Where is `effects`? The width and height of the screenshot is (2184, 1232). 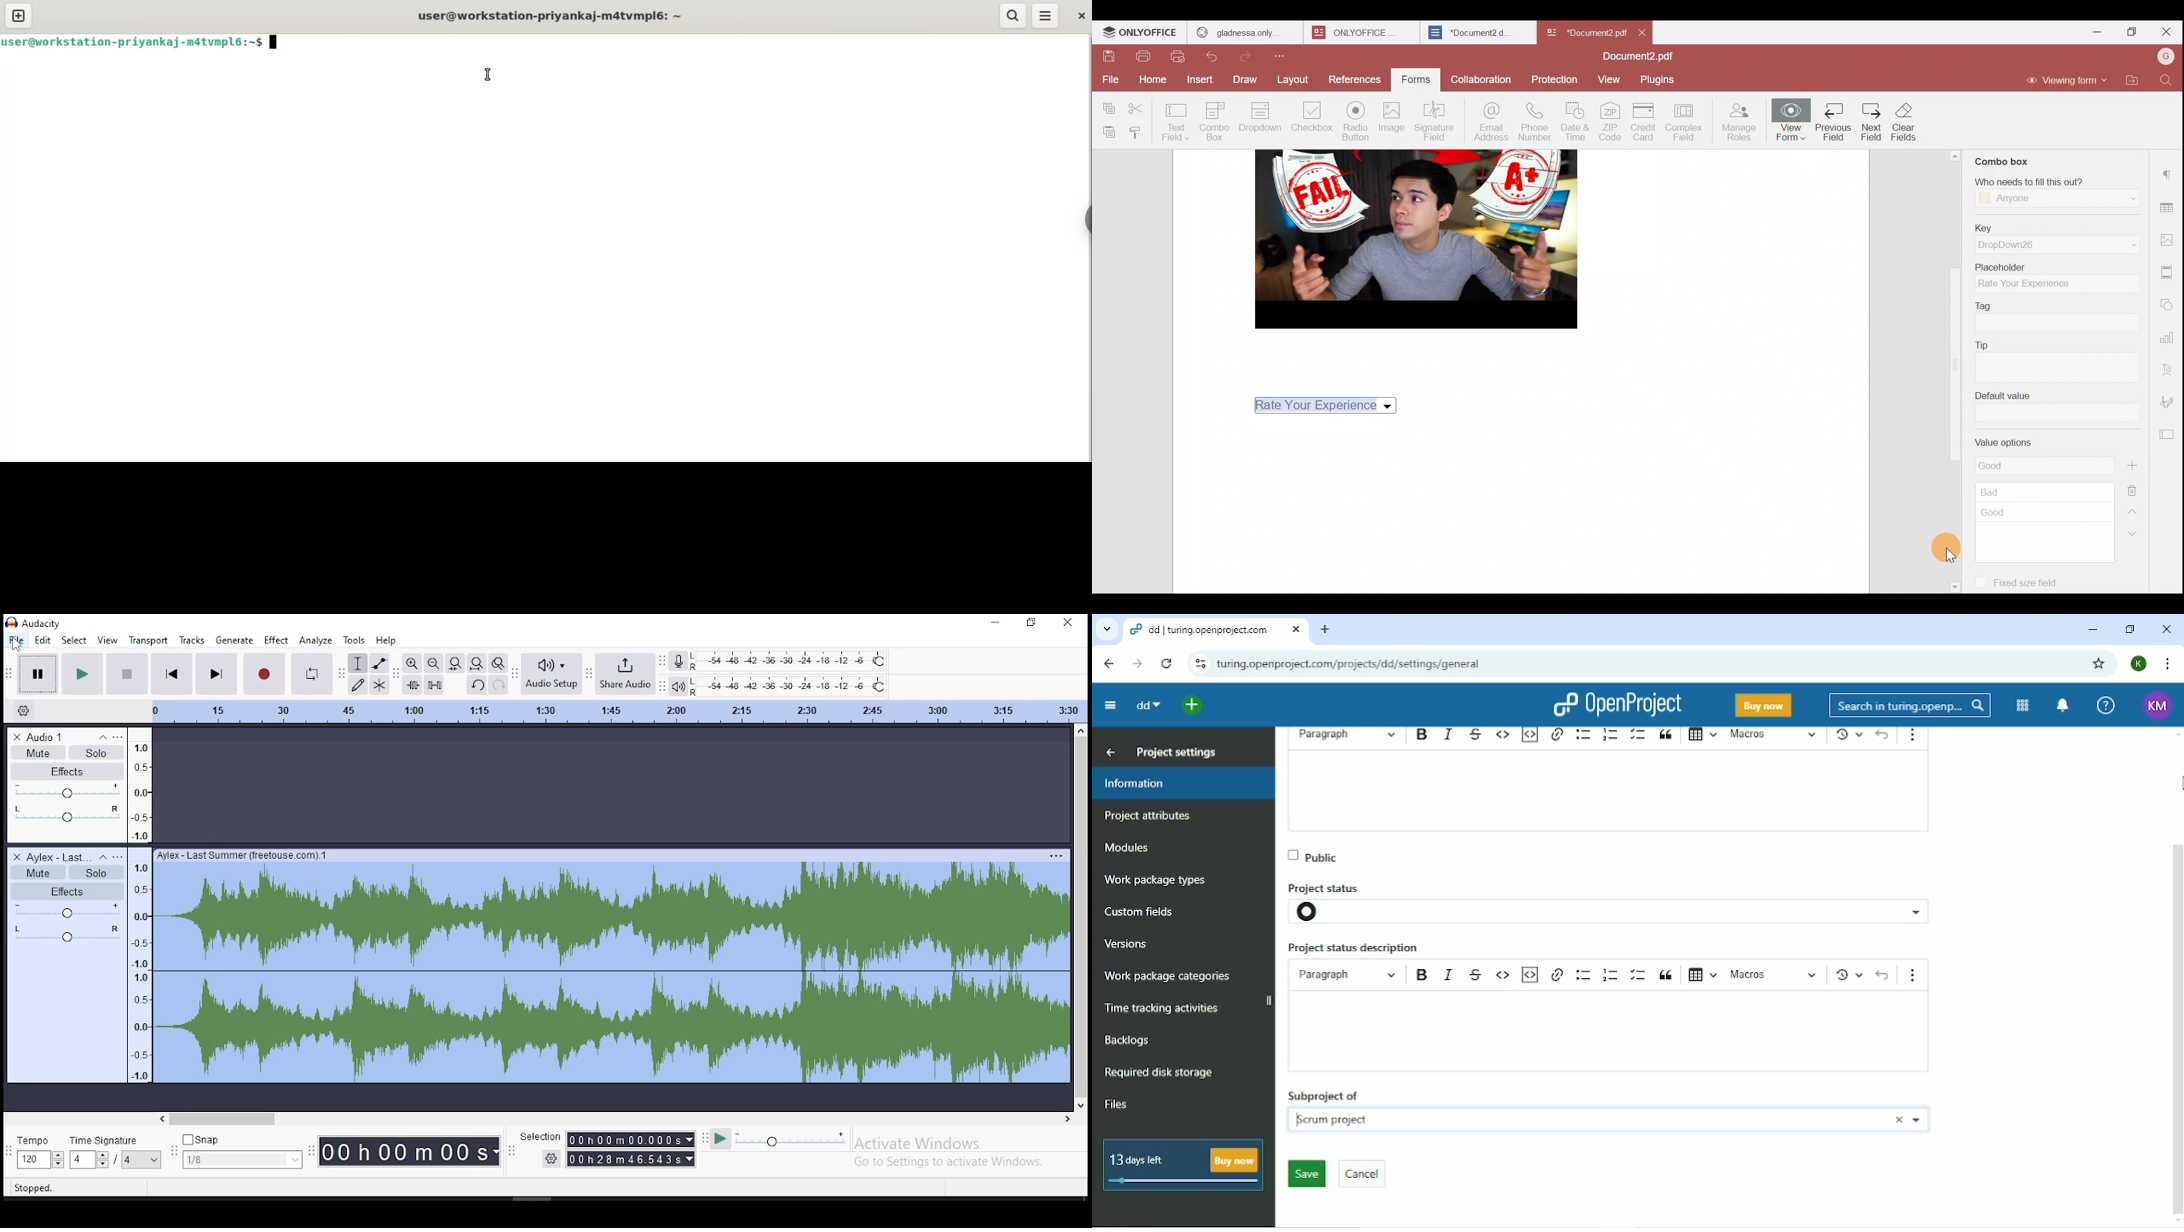
effects is located at coordinates (69, 771).